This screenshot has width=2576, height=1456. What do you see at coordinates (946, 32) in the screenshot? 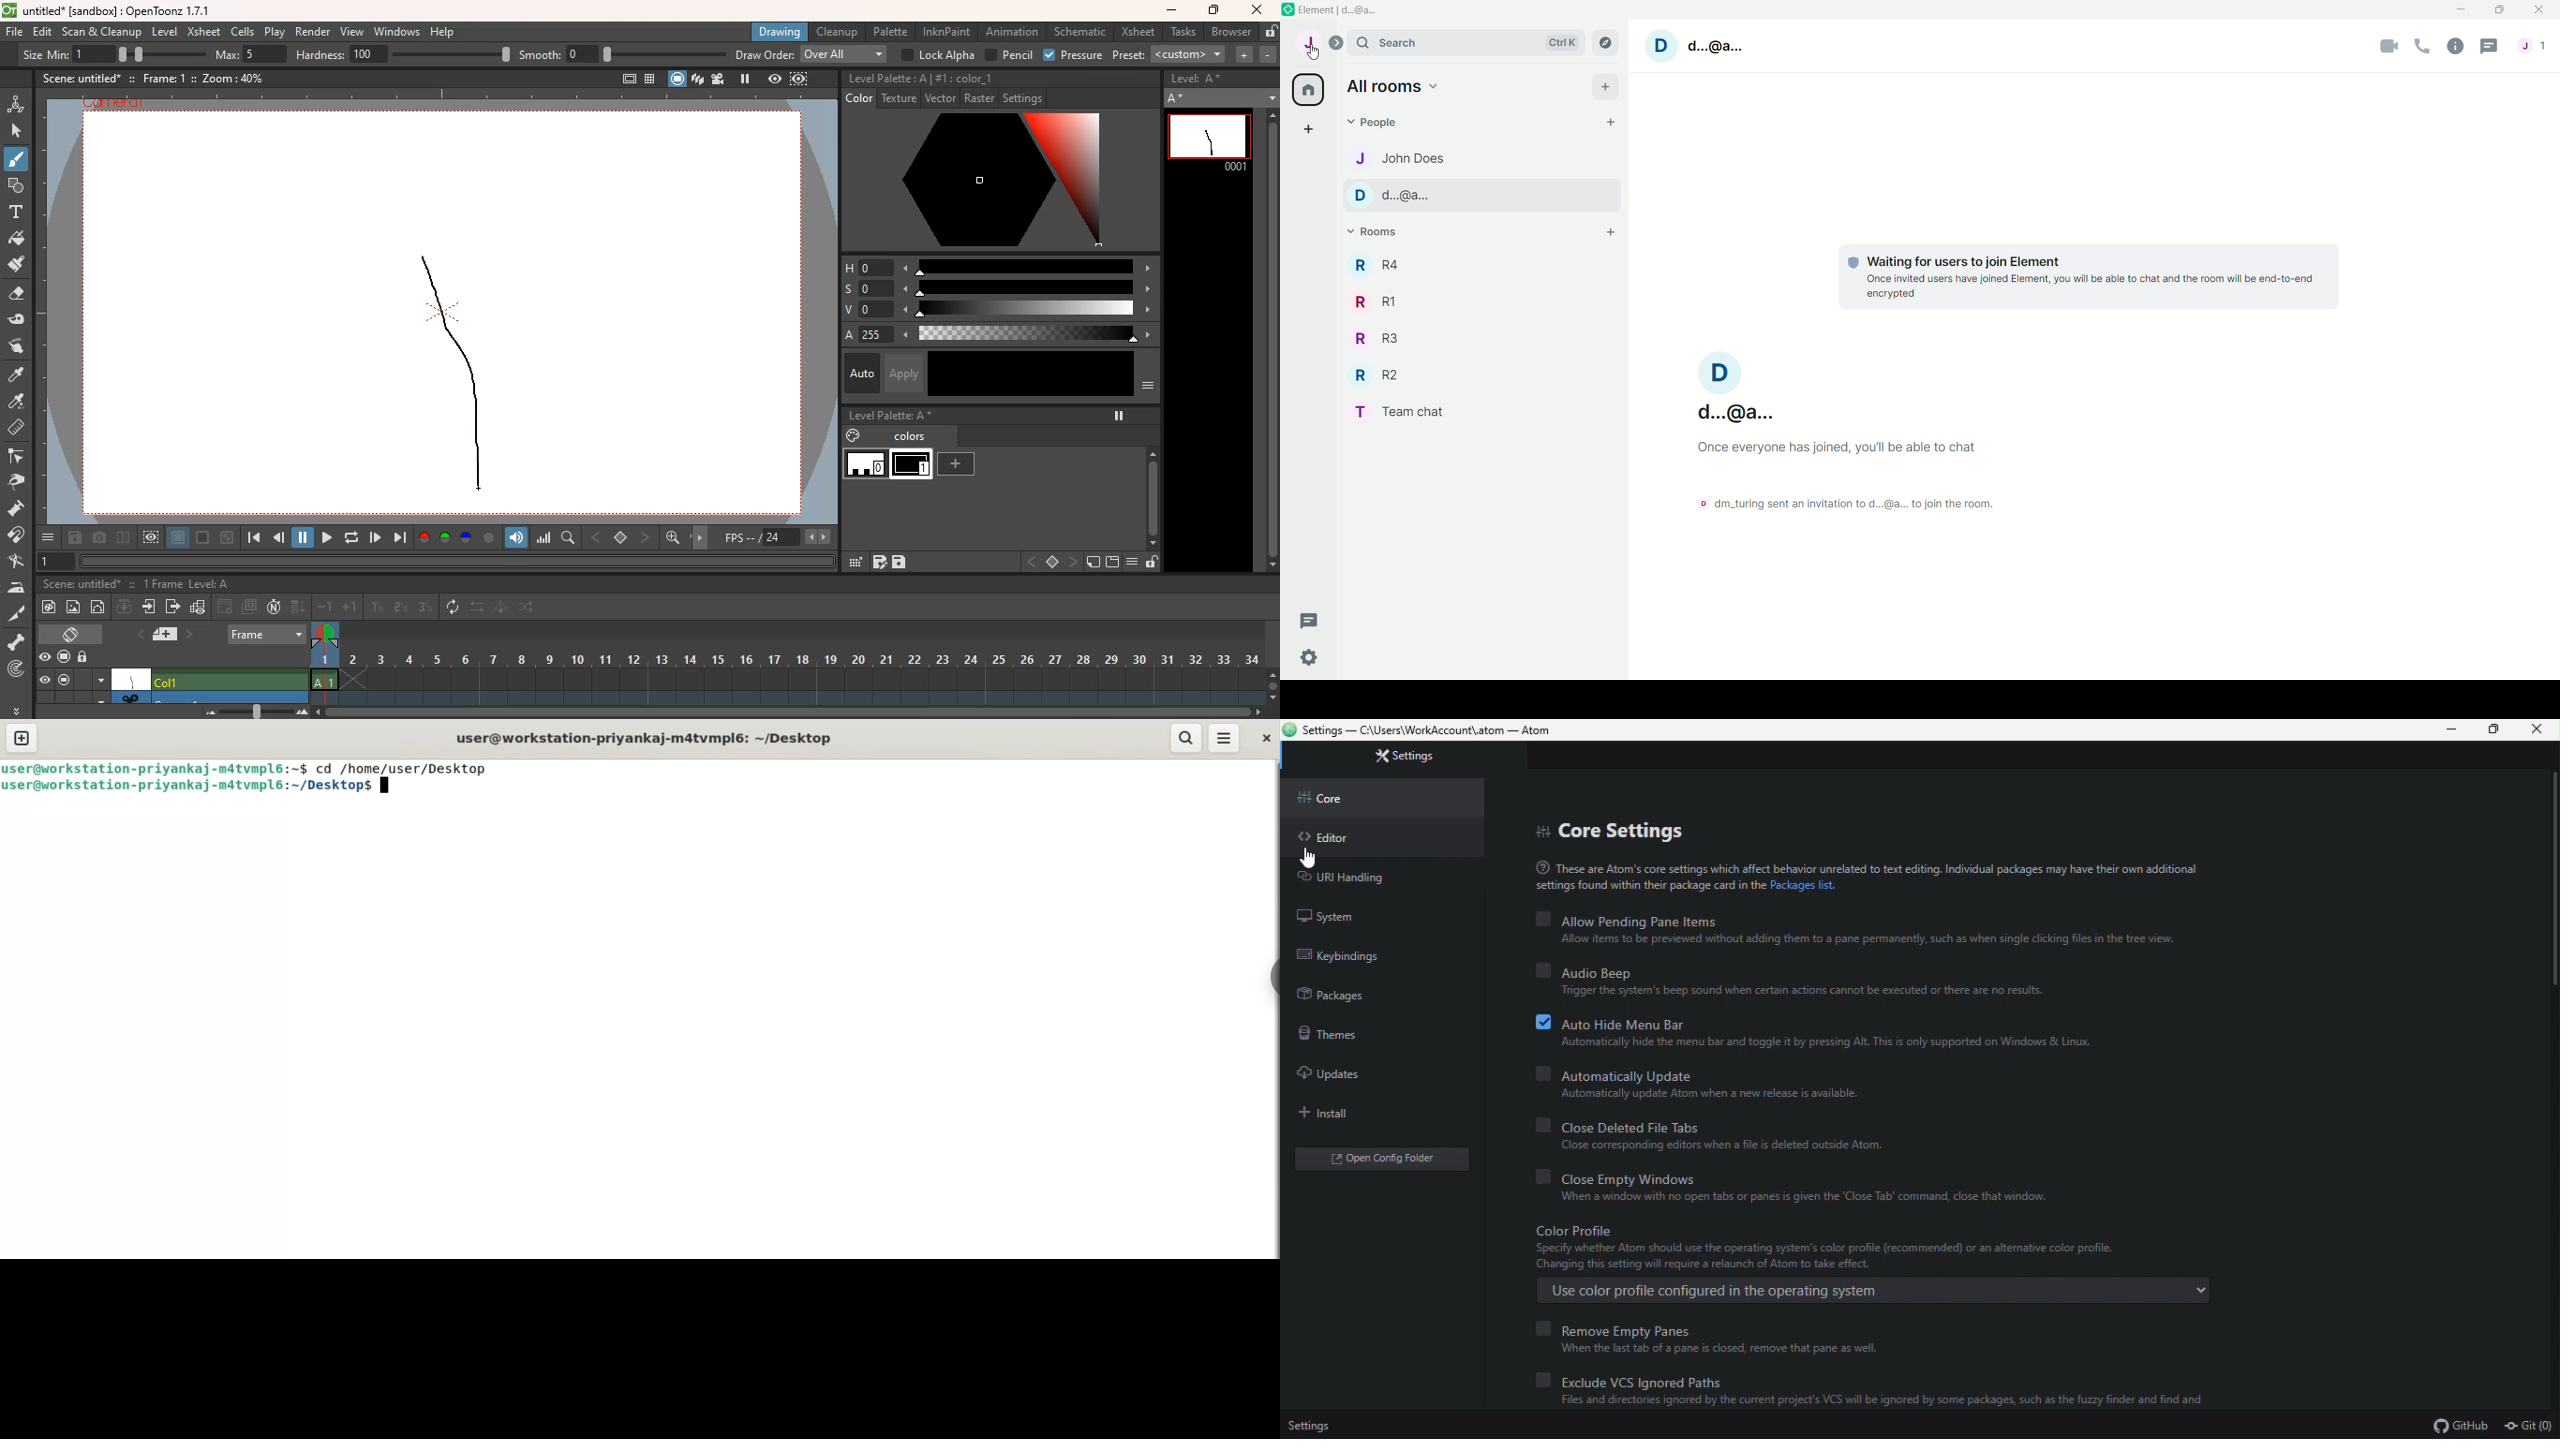
I see `inknpaint` at bounding box center [946, 32].